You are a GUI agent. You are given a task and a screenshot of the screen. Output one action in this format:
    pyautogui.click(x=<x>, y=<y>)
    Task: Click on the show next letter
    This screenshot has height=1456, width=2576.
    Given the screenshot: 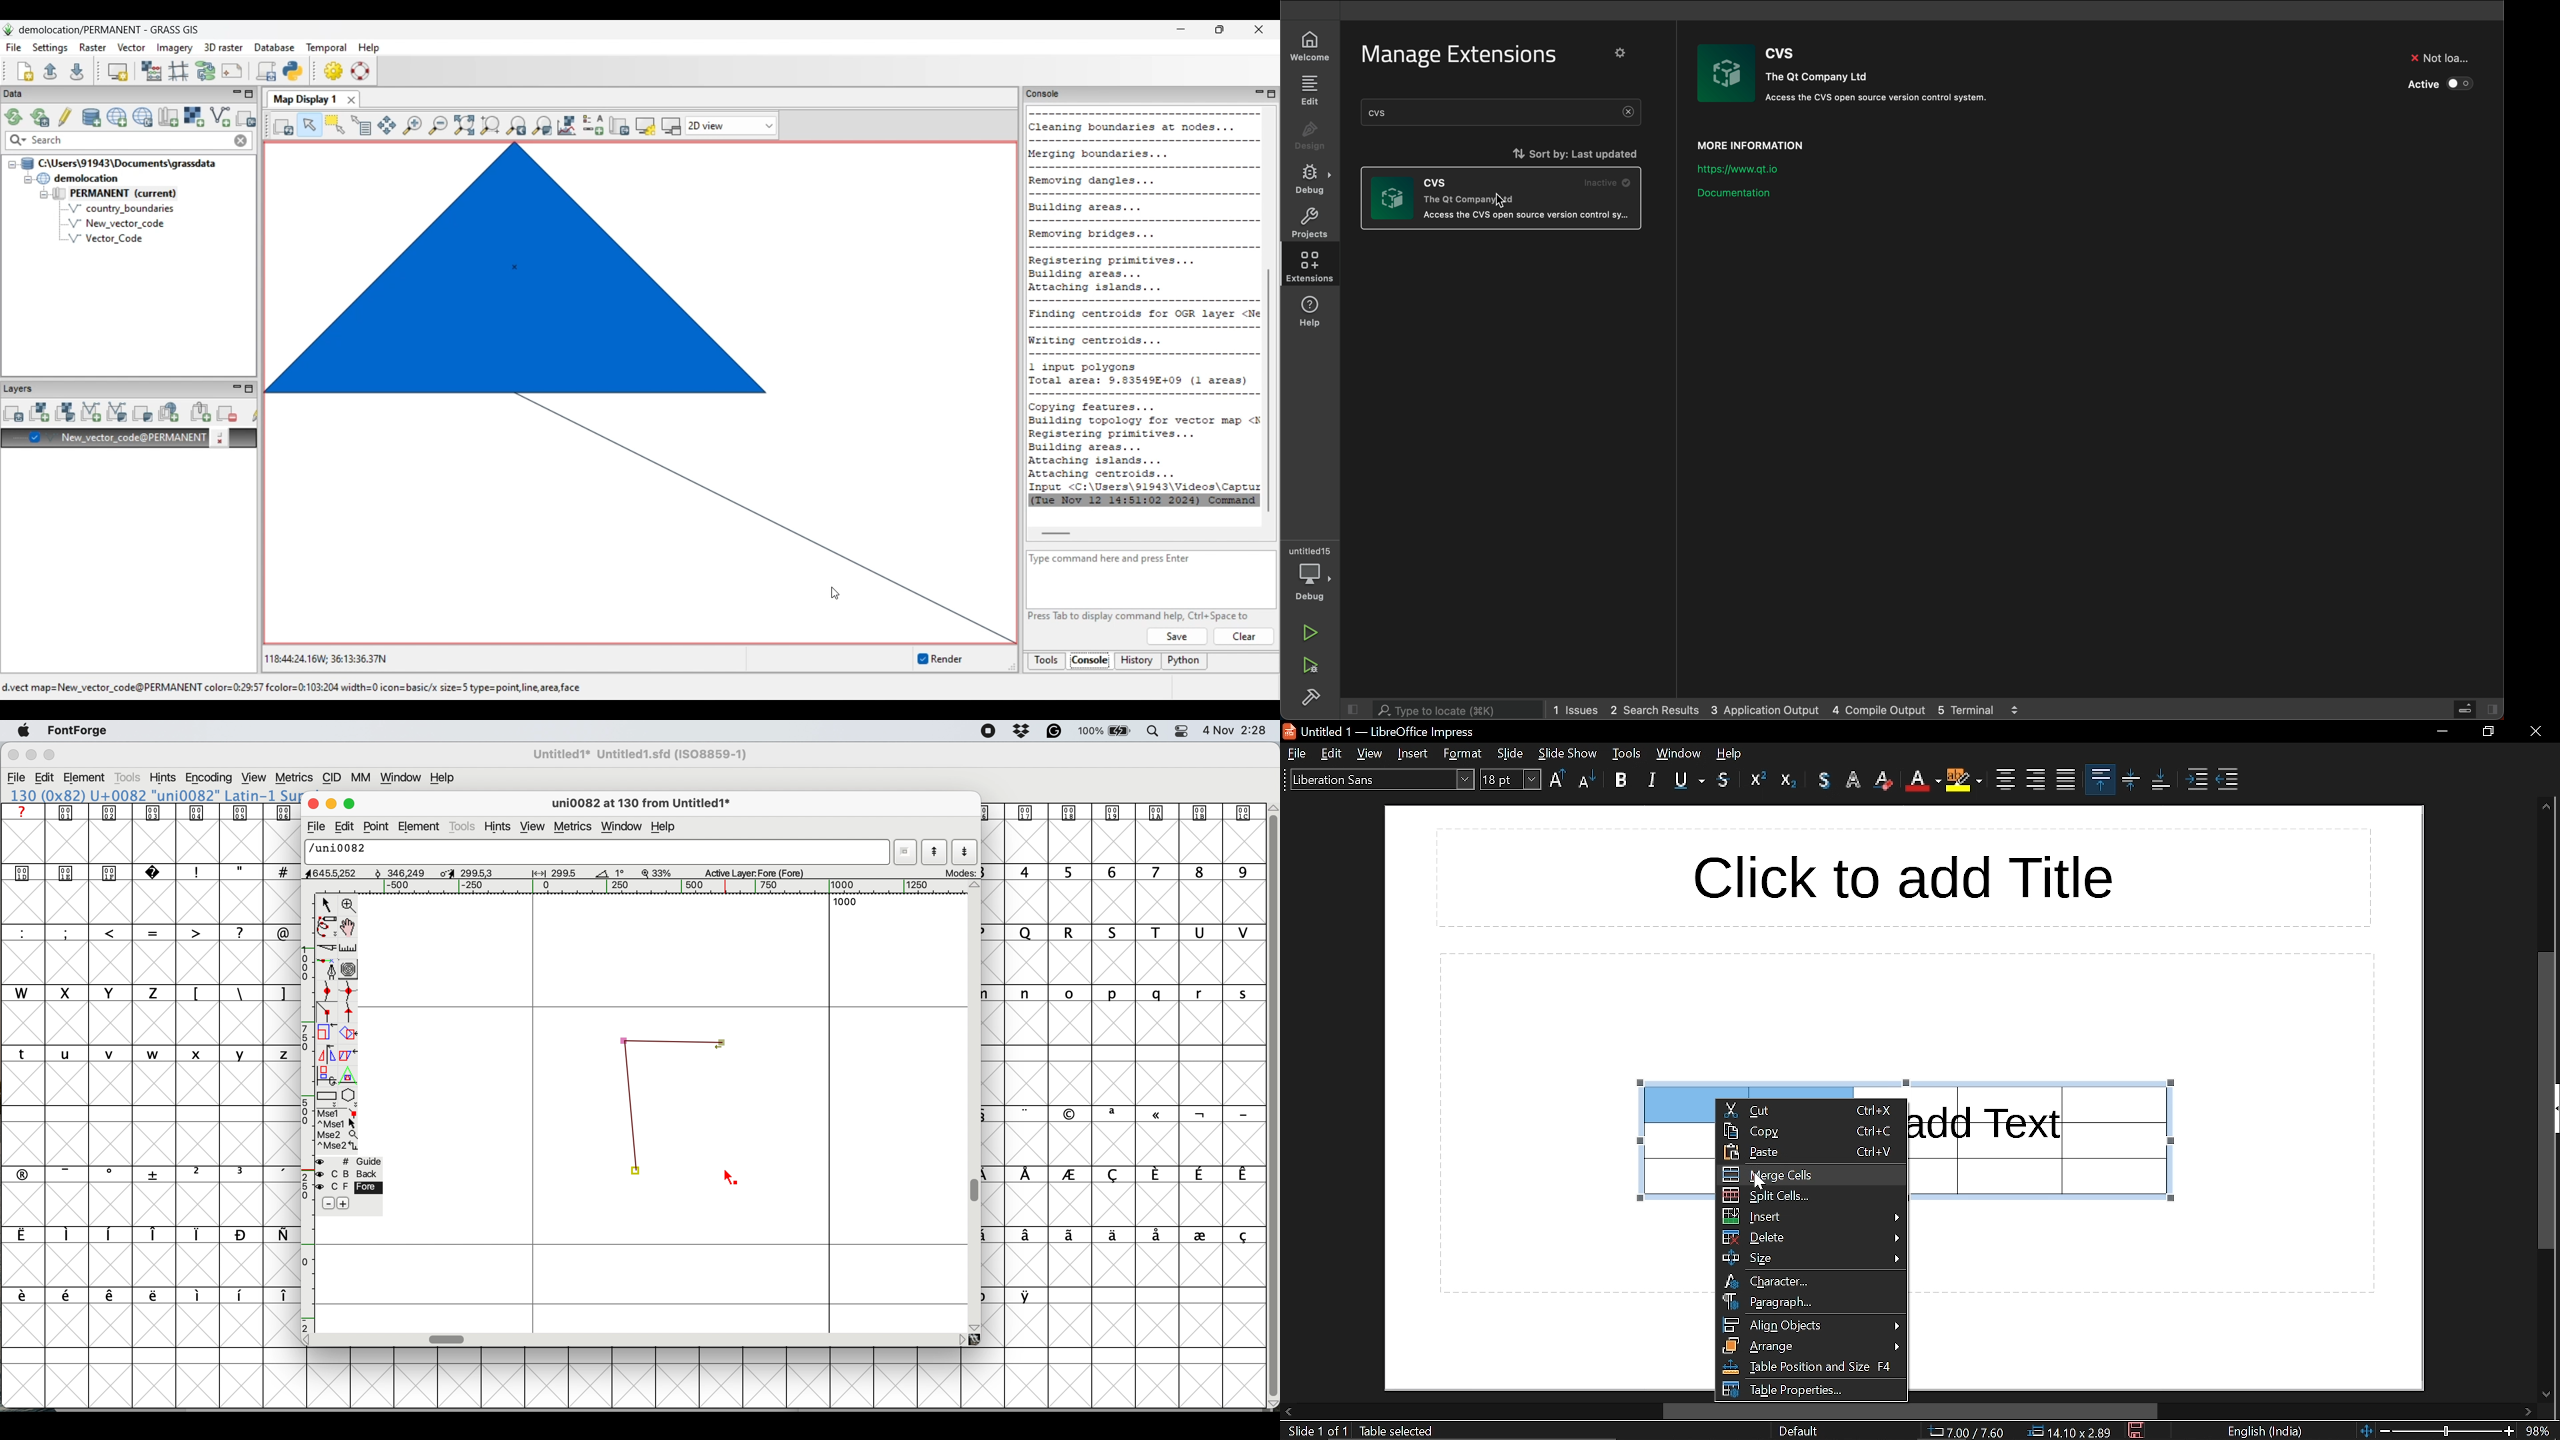 What is the action you would take?
    pyautogui.click(x=966, y=852)
    